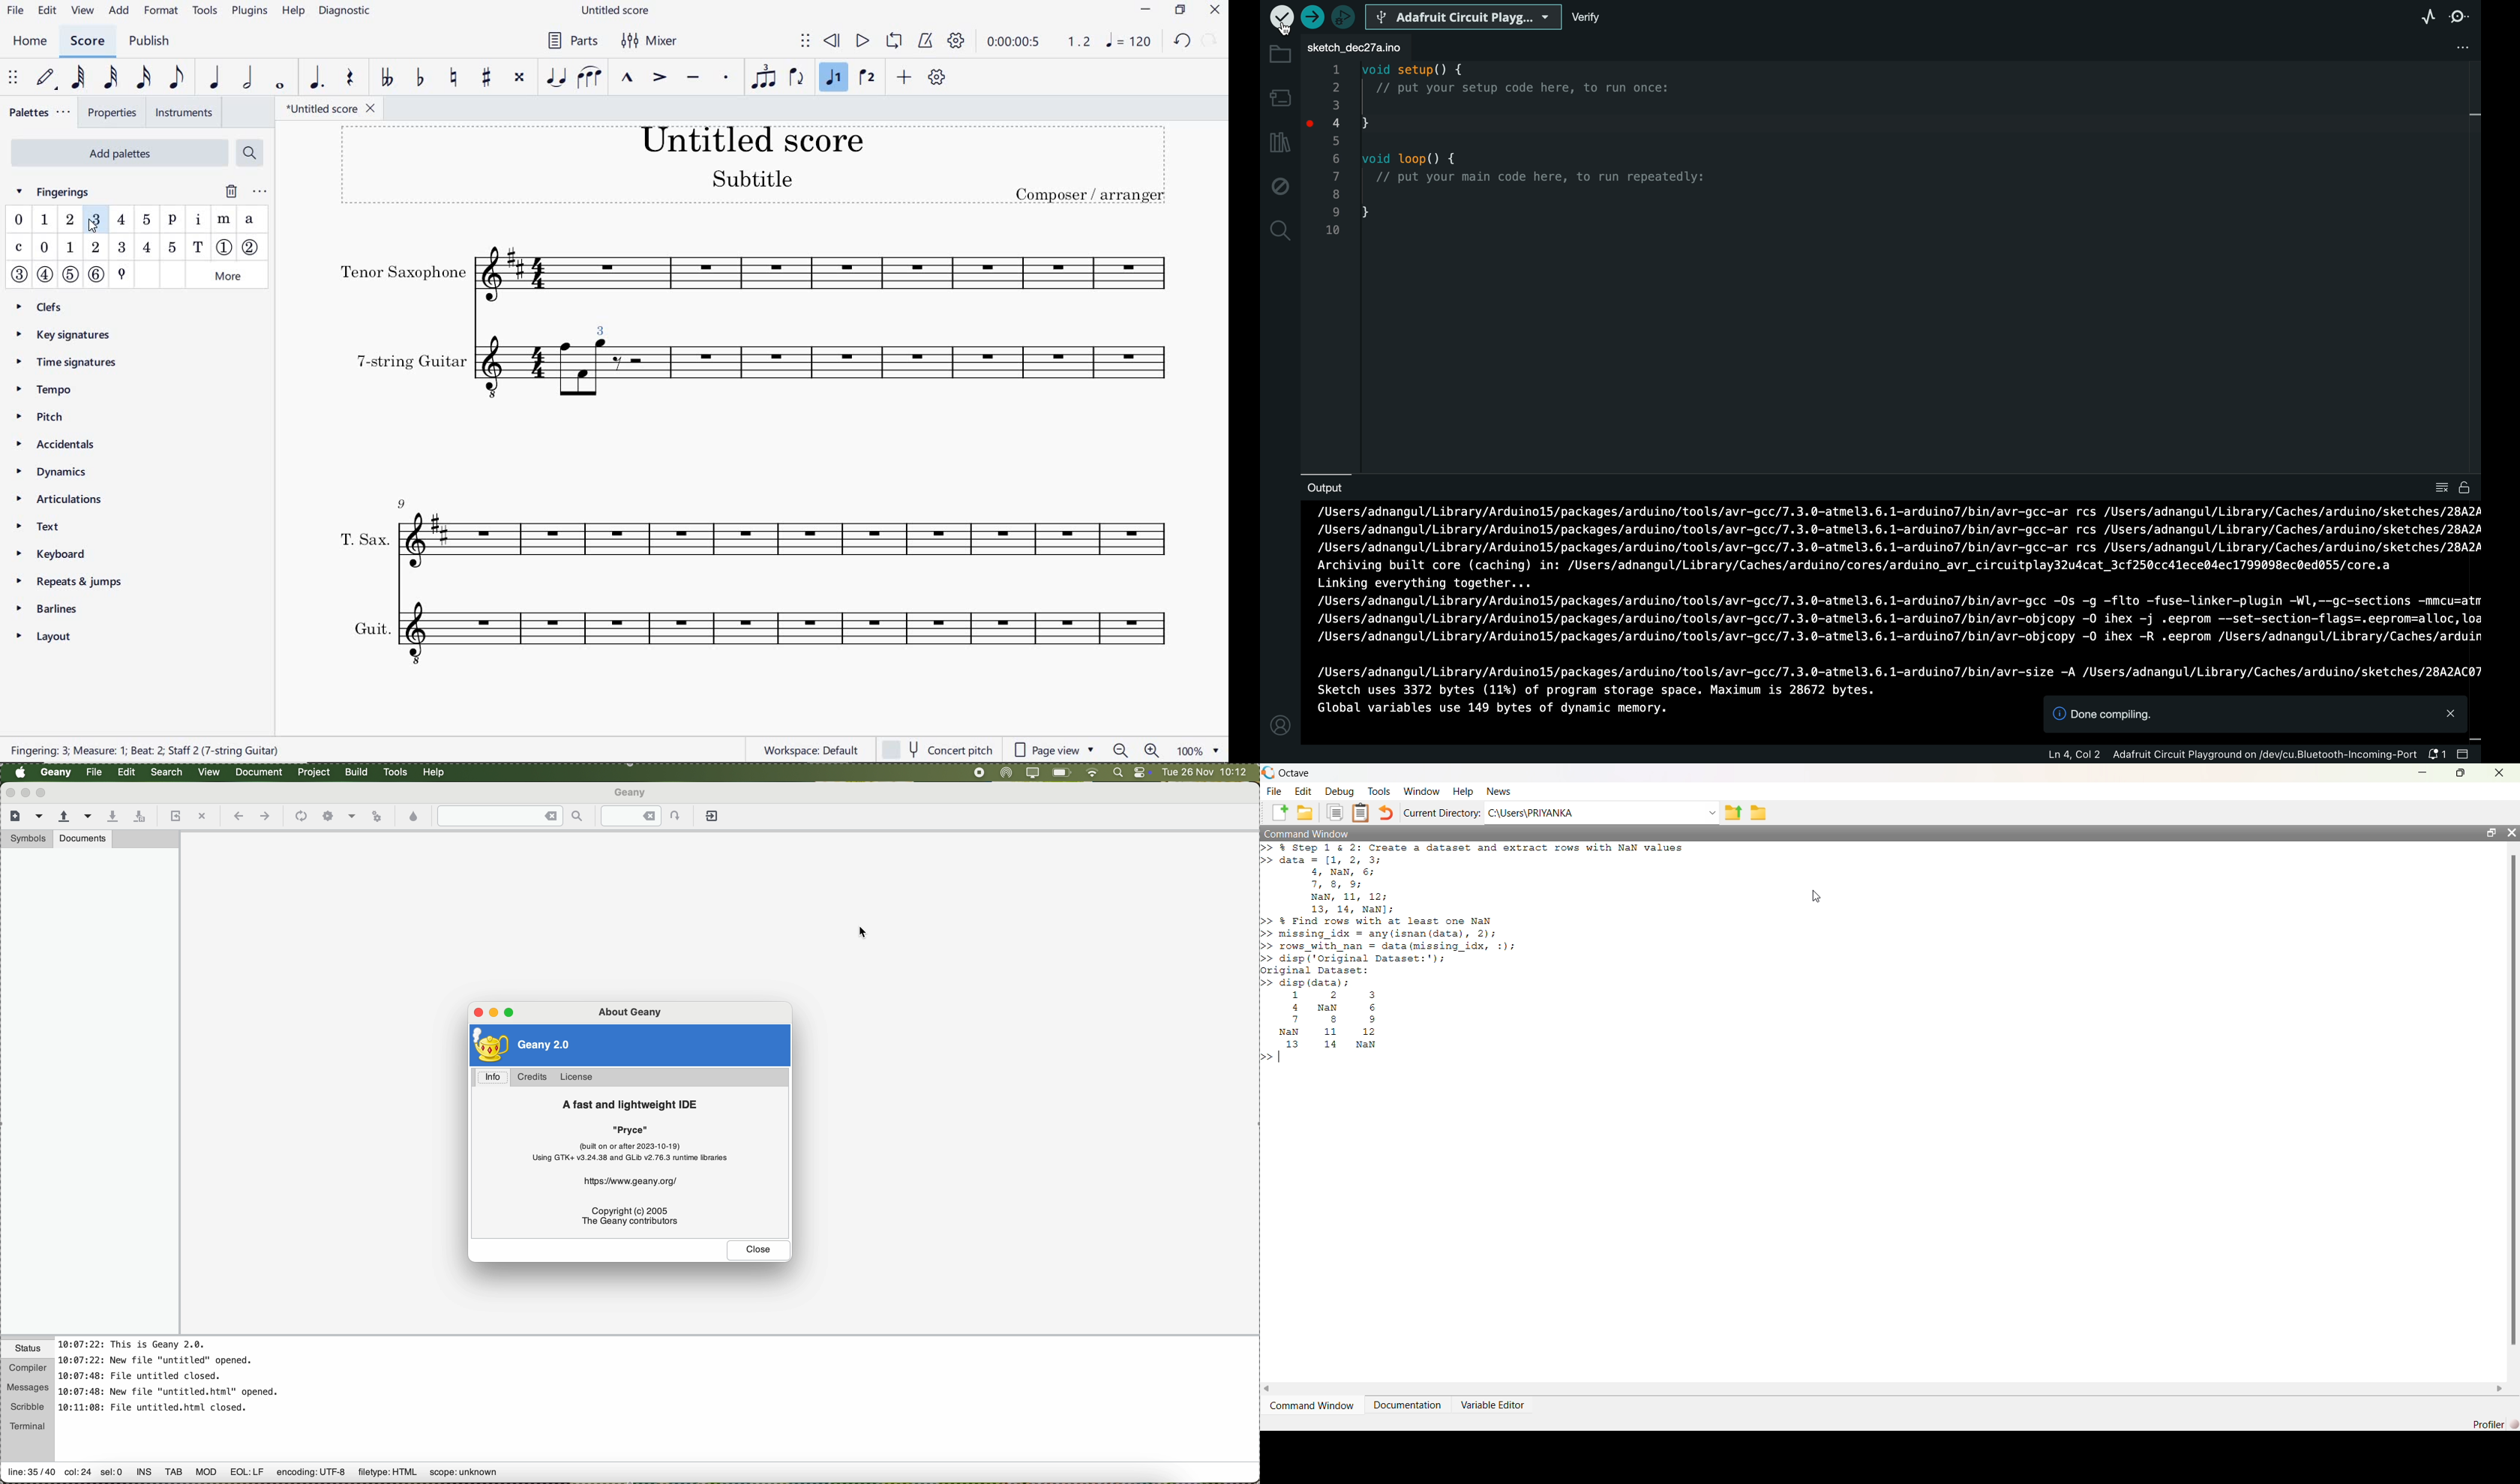 This screenshot has height=1484, width=2520. Describe the element at coordinates (1602, 703) in the screenshot. I see `Compiling process` at that location.